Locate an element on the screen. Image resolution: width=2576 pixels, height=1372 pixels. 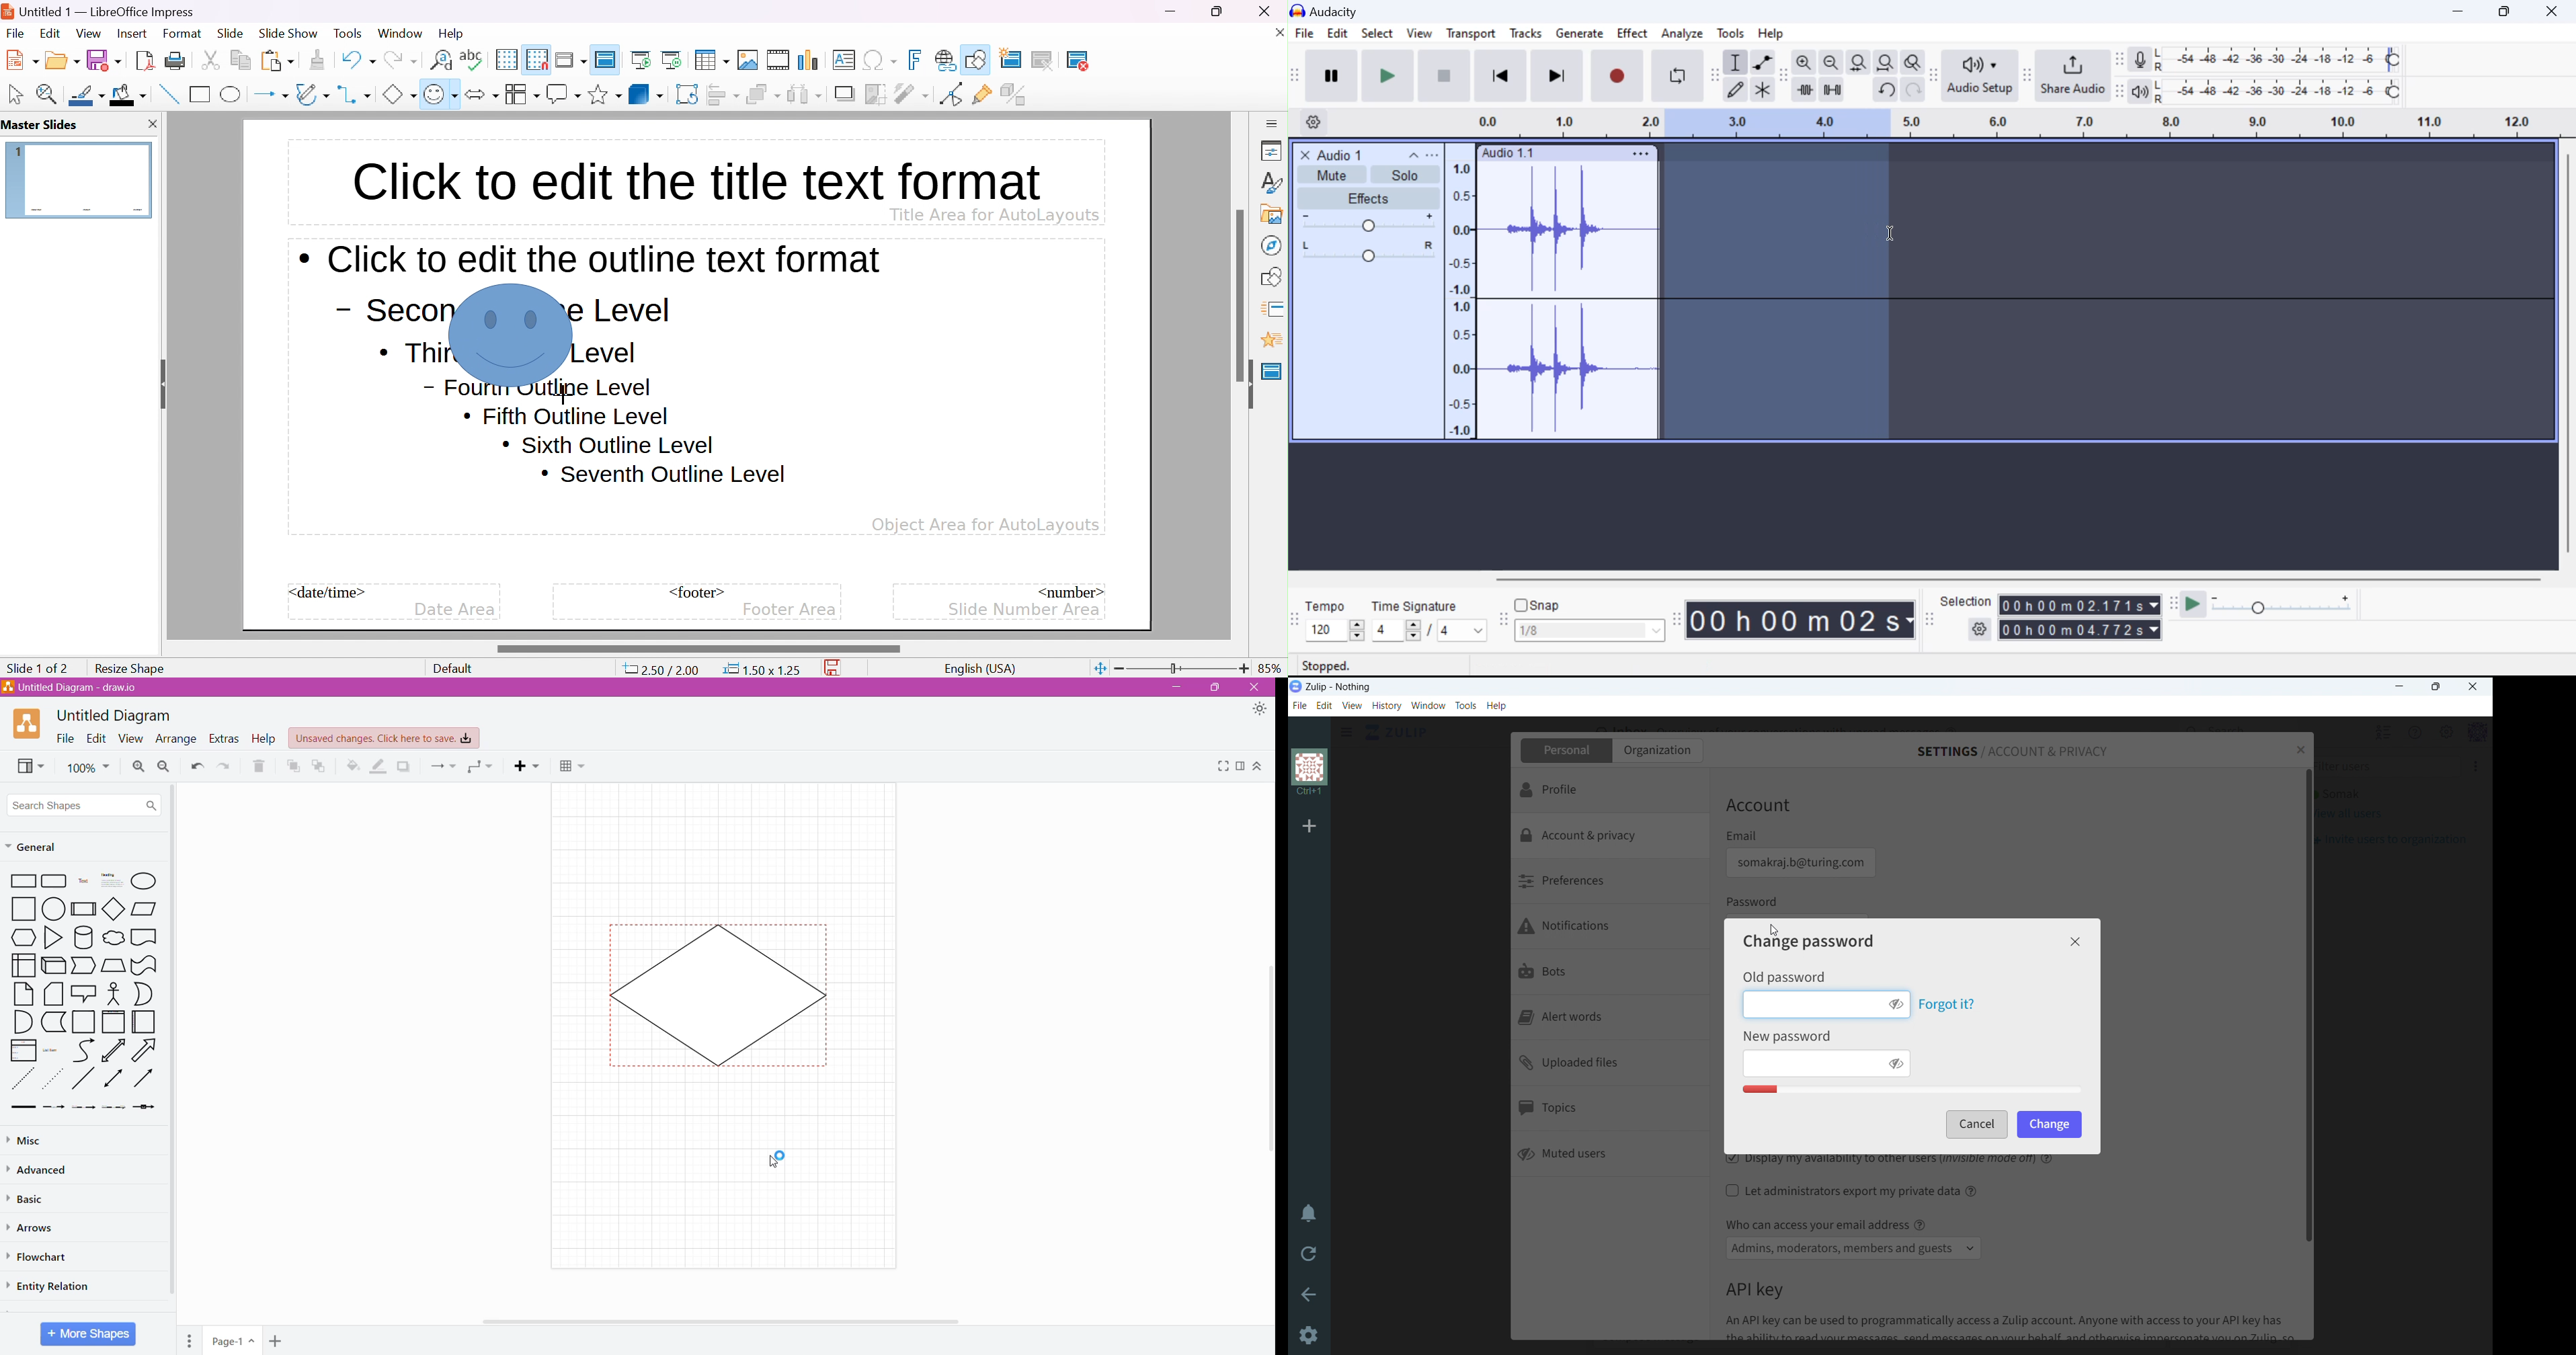
Zoom In is located at coordinates (138, 767).